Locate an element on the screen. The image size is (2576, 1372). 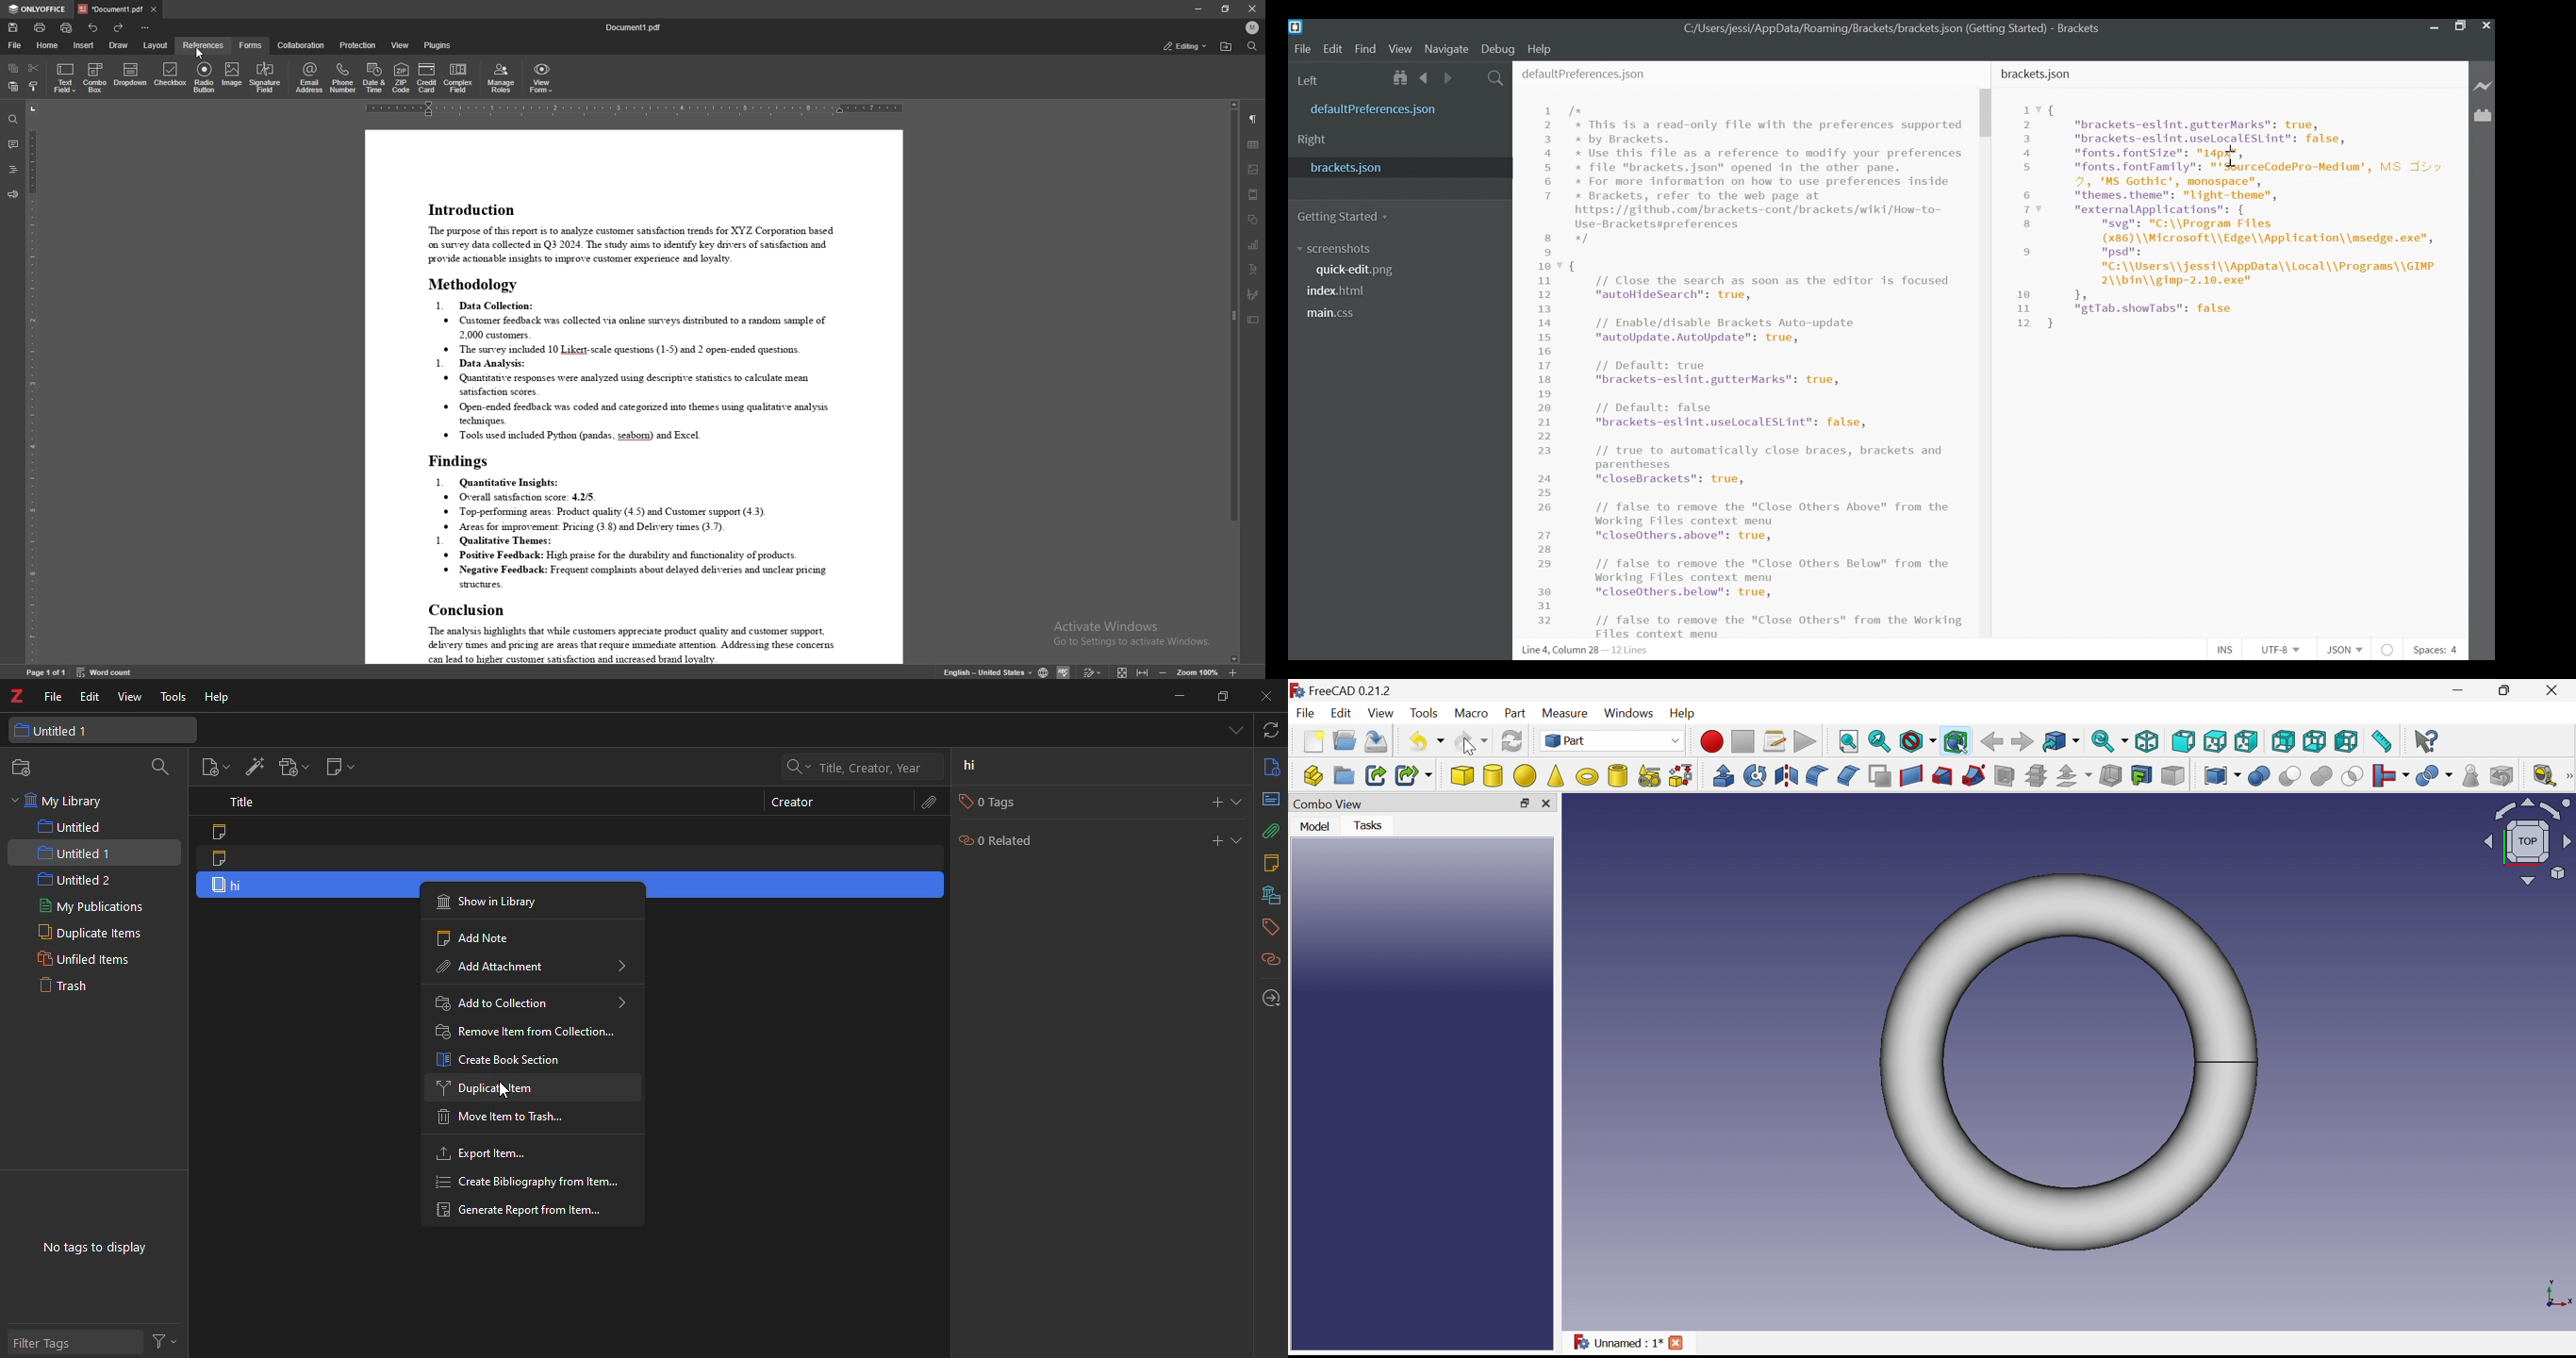
Top is located at coordinates (2216, 742).